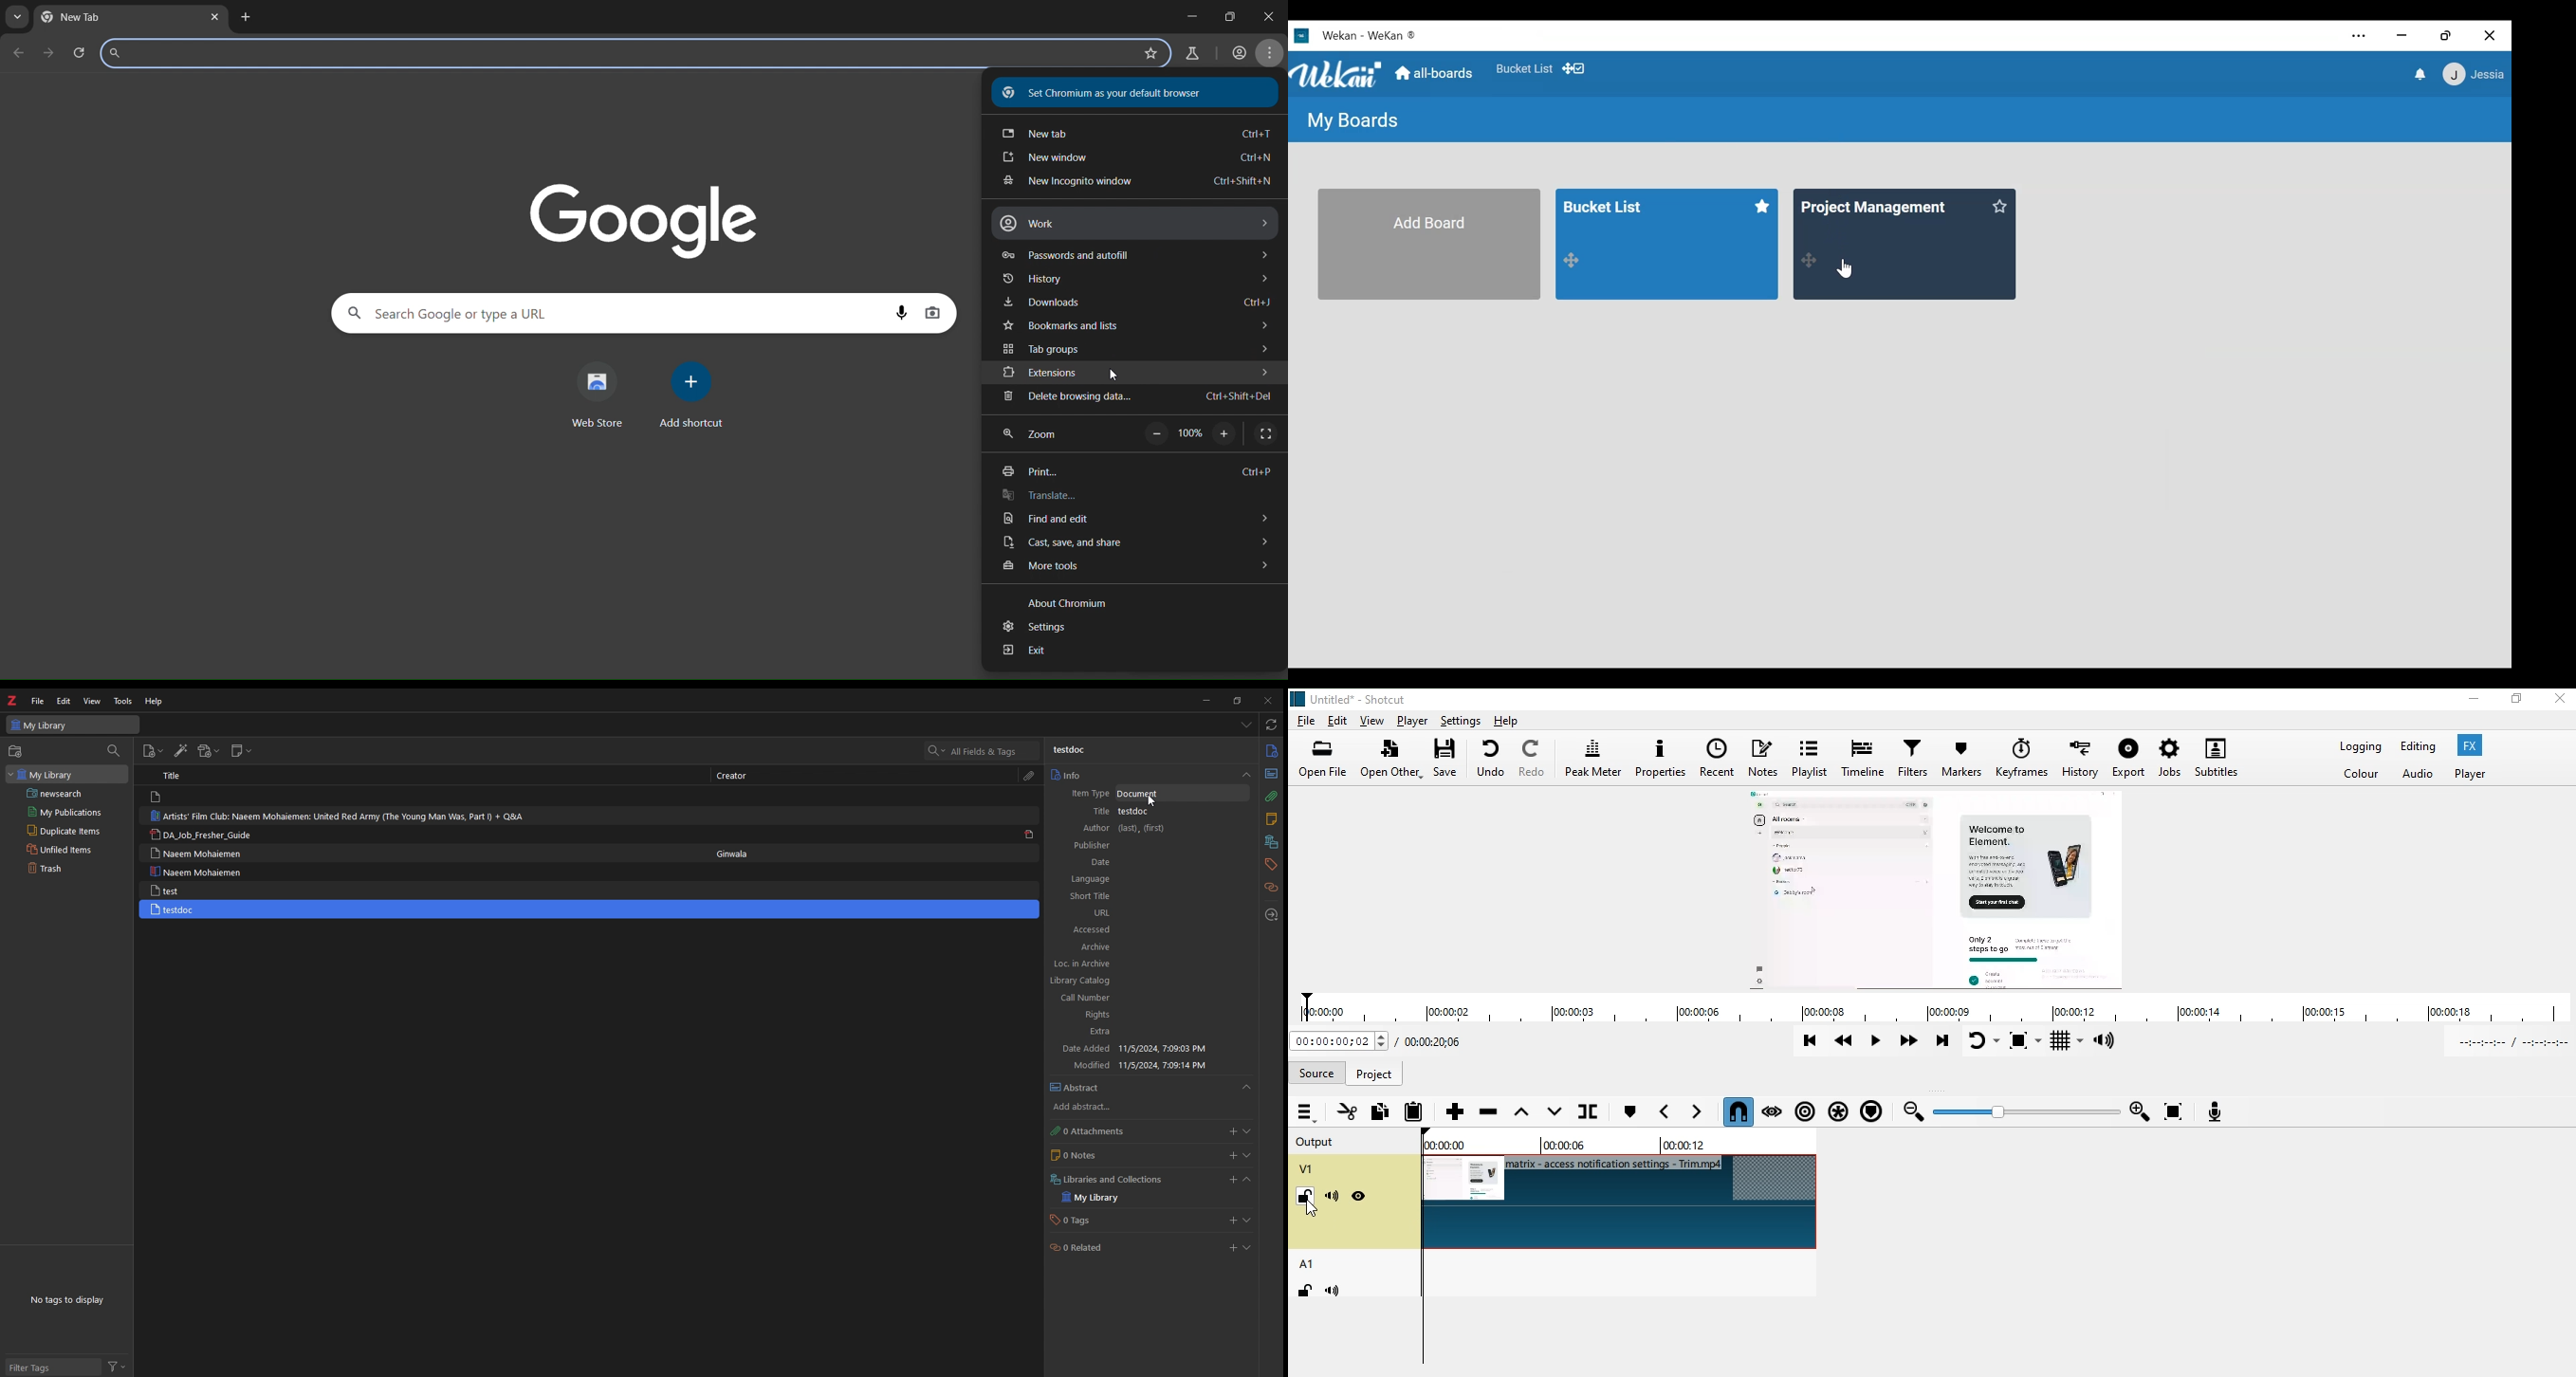  Describe the element at coordinates (38, 701) in the screenshot. I see `file` at that location.